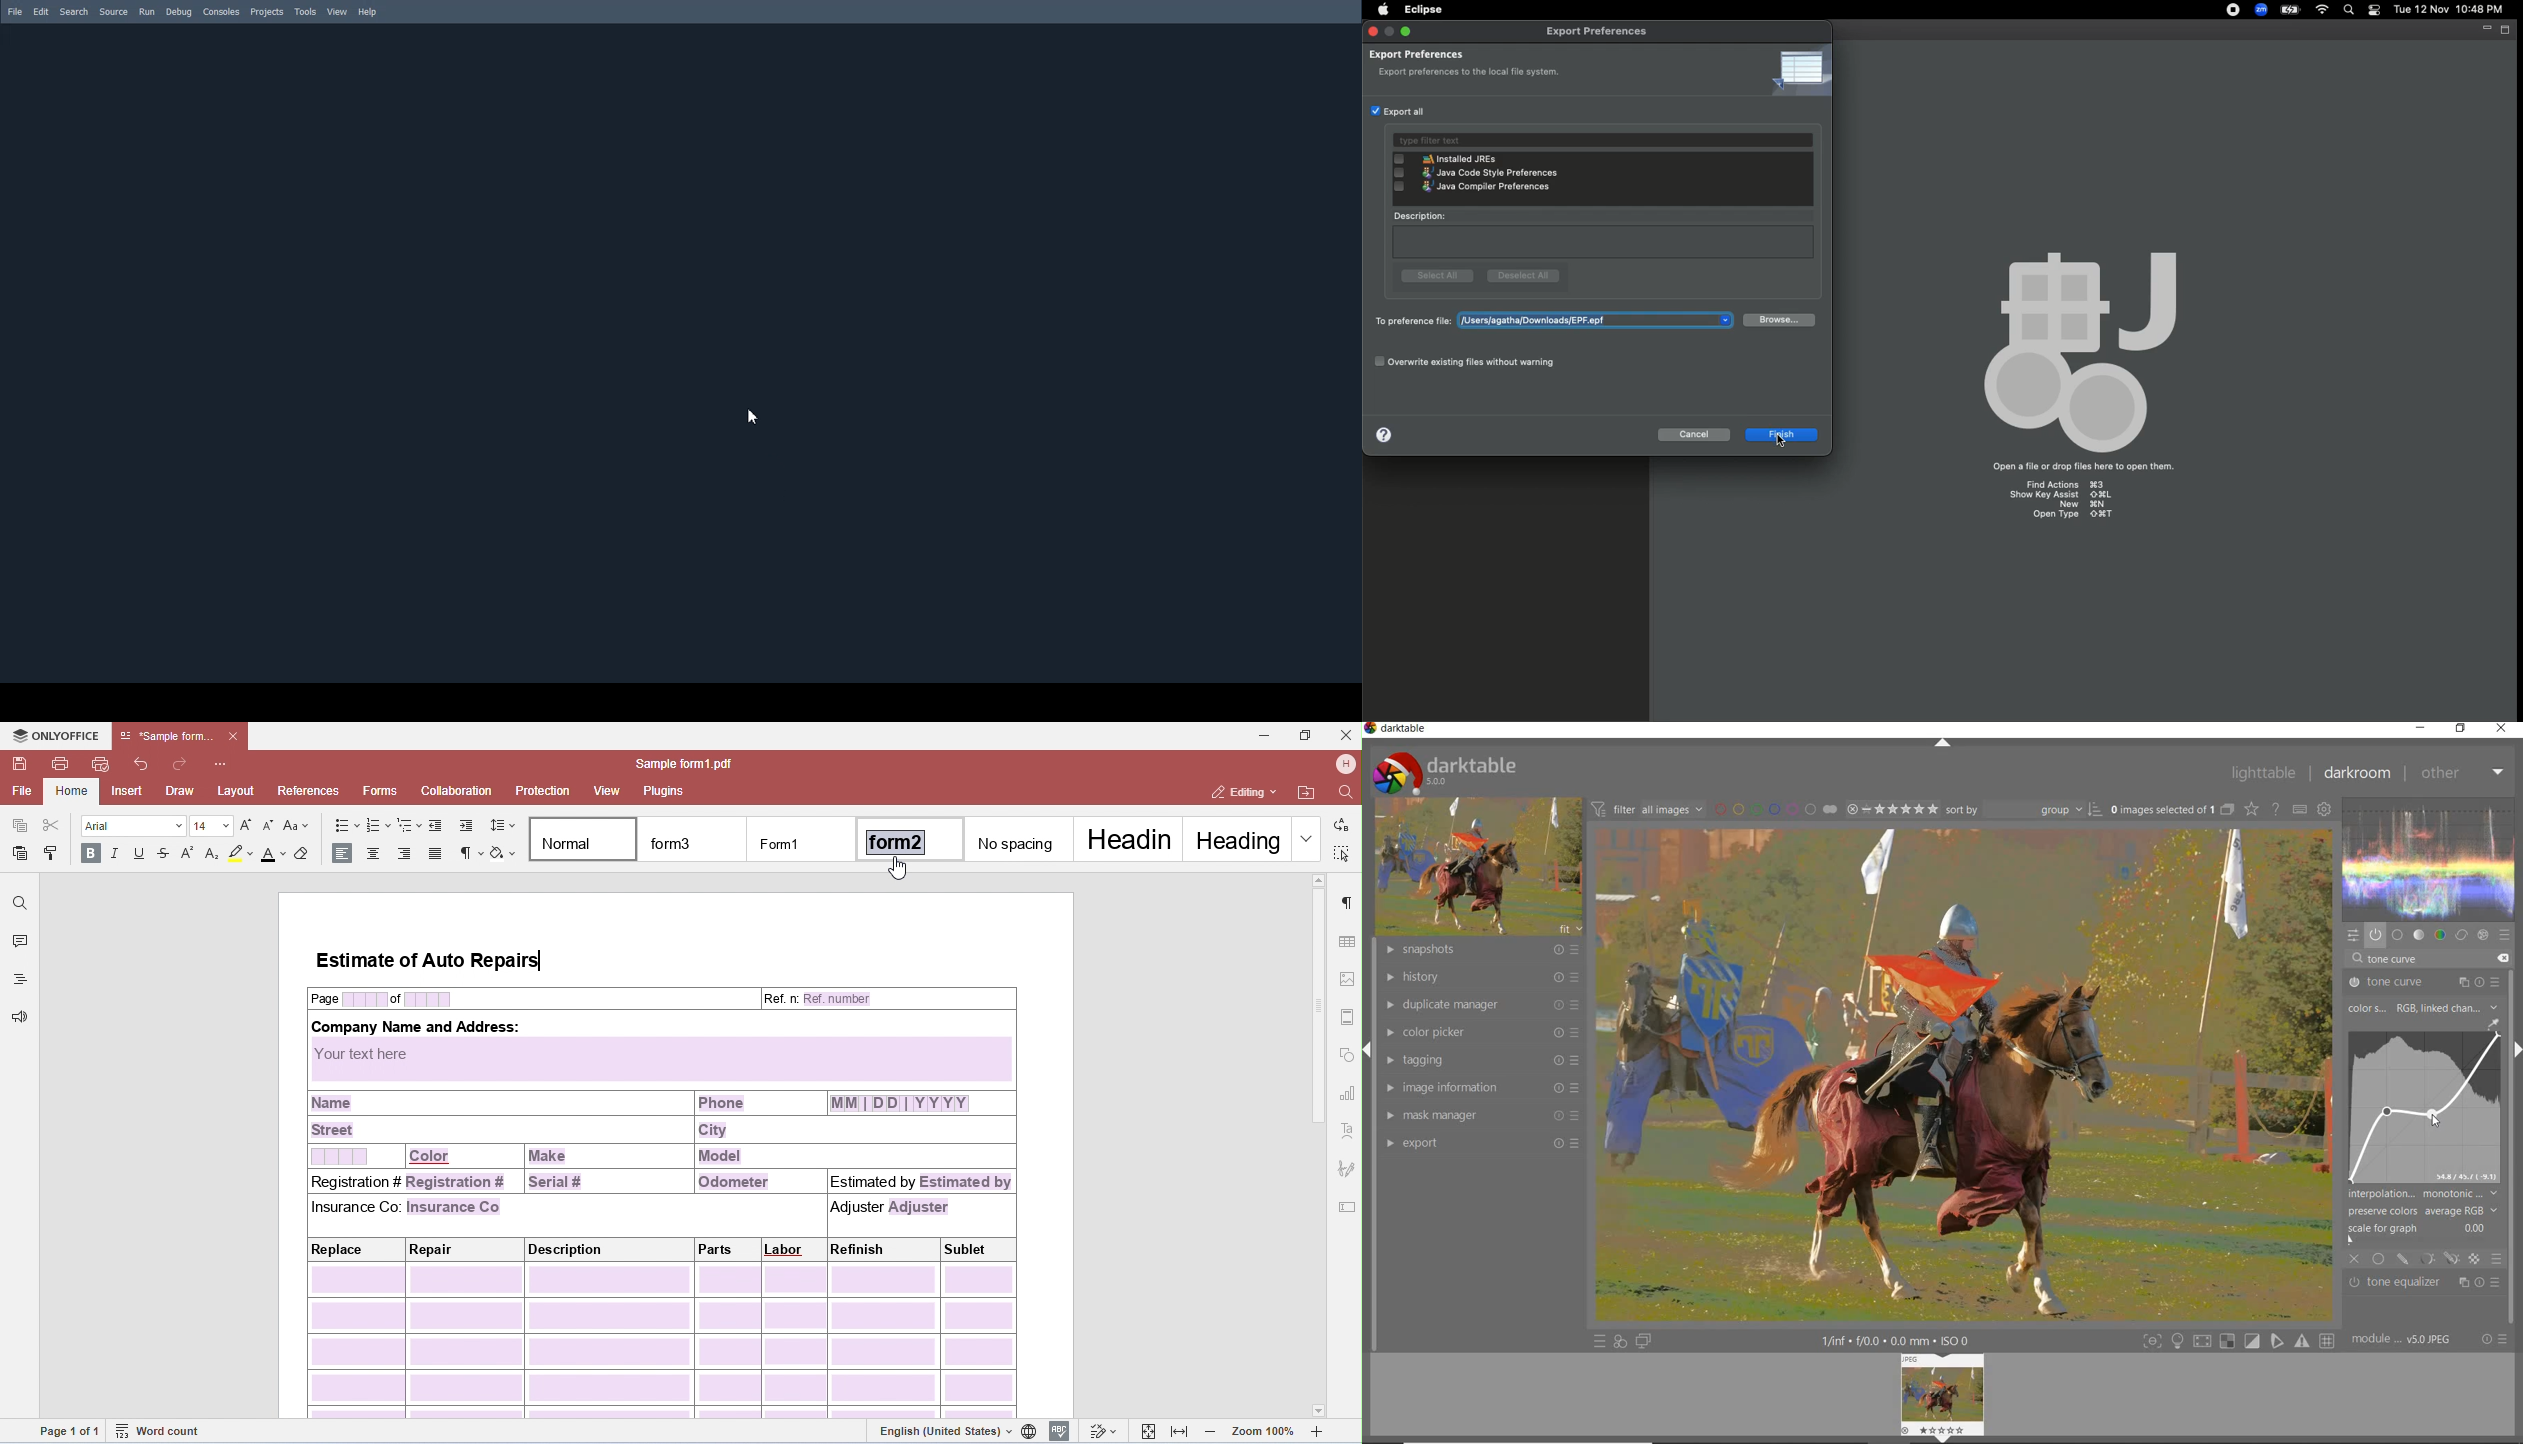 This screenshot has height=1456, width=2548. Describe the element at coordinates (1482, 1004) in the screenshot. I see `duplicate manager` at that location.